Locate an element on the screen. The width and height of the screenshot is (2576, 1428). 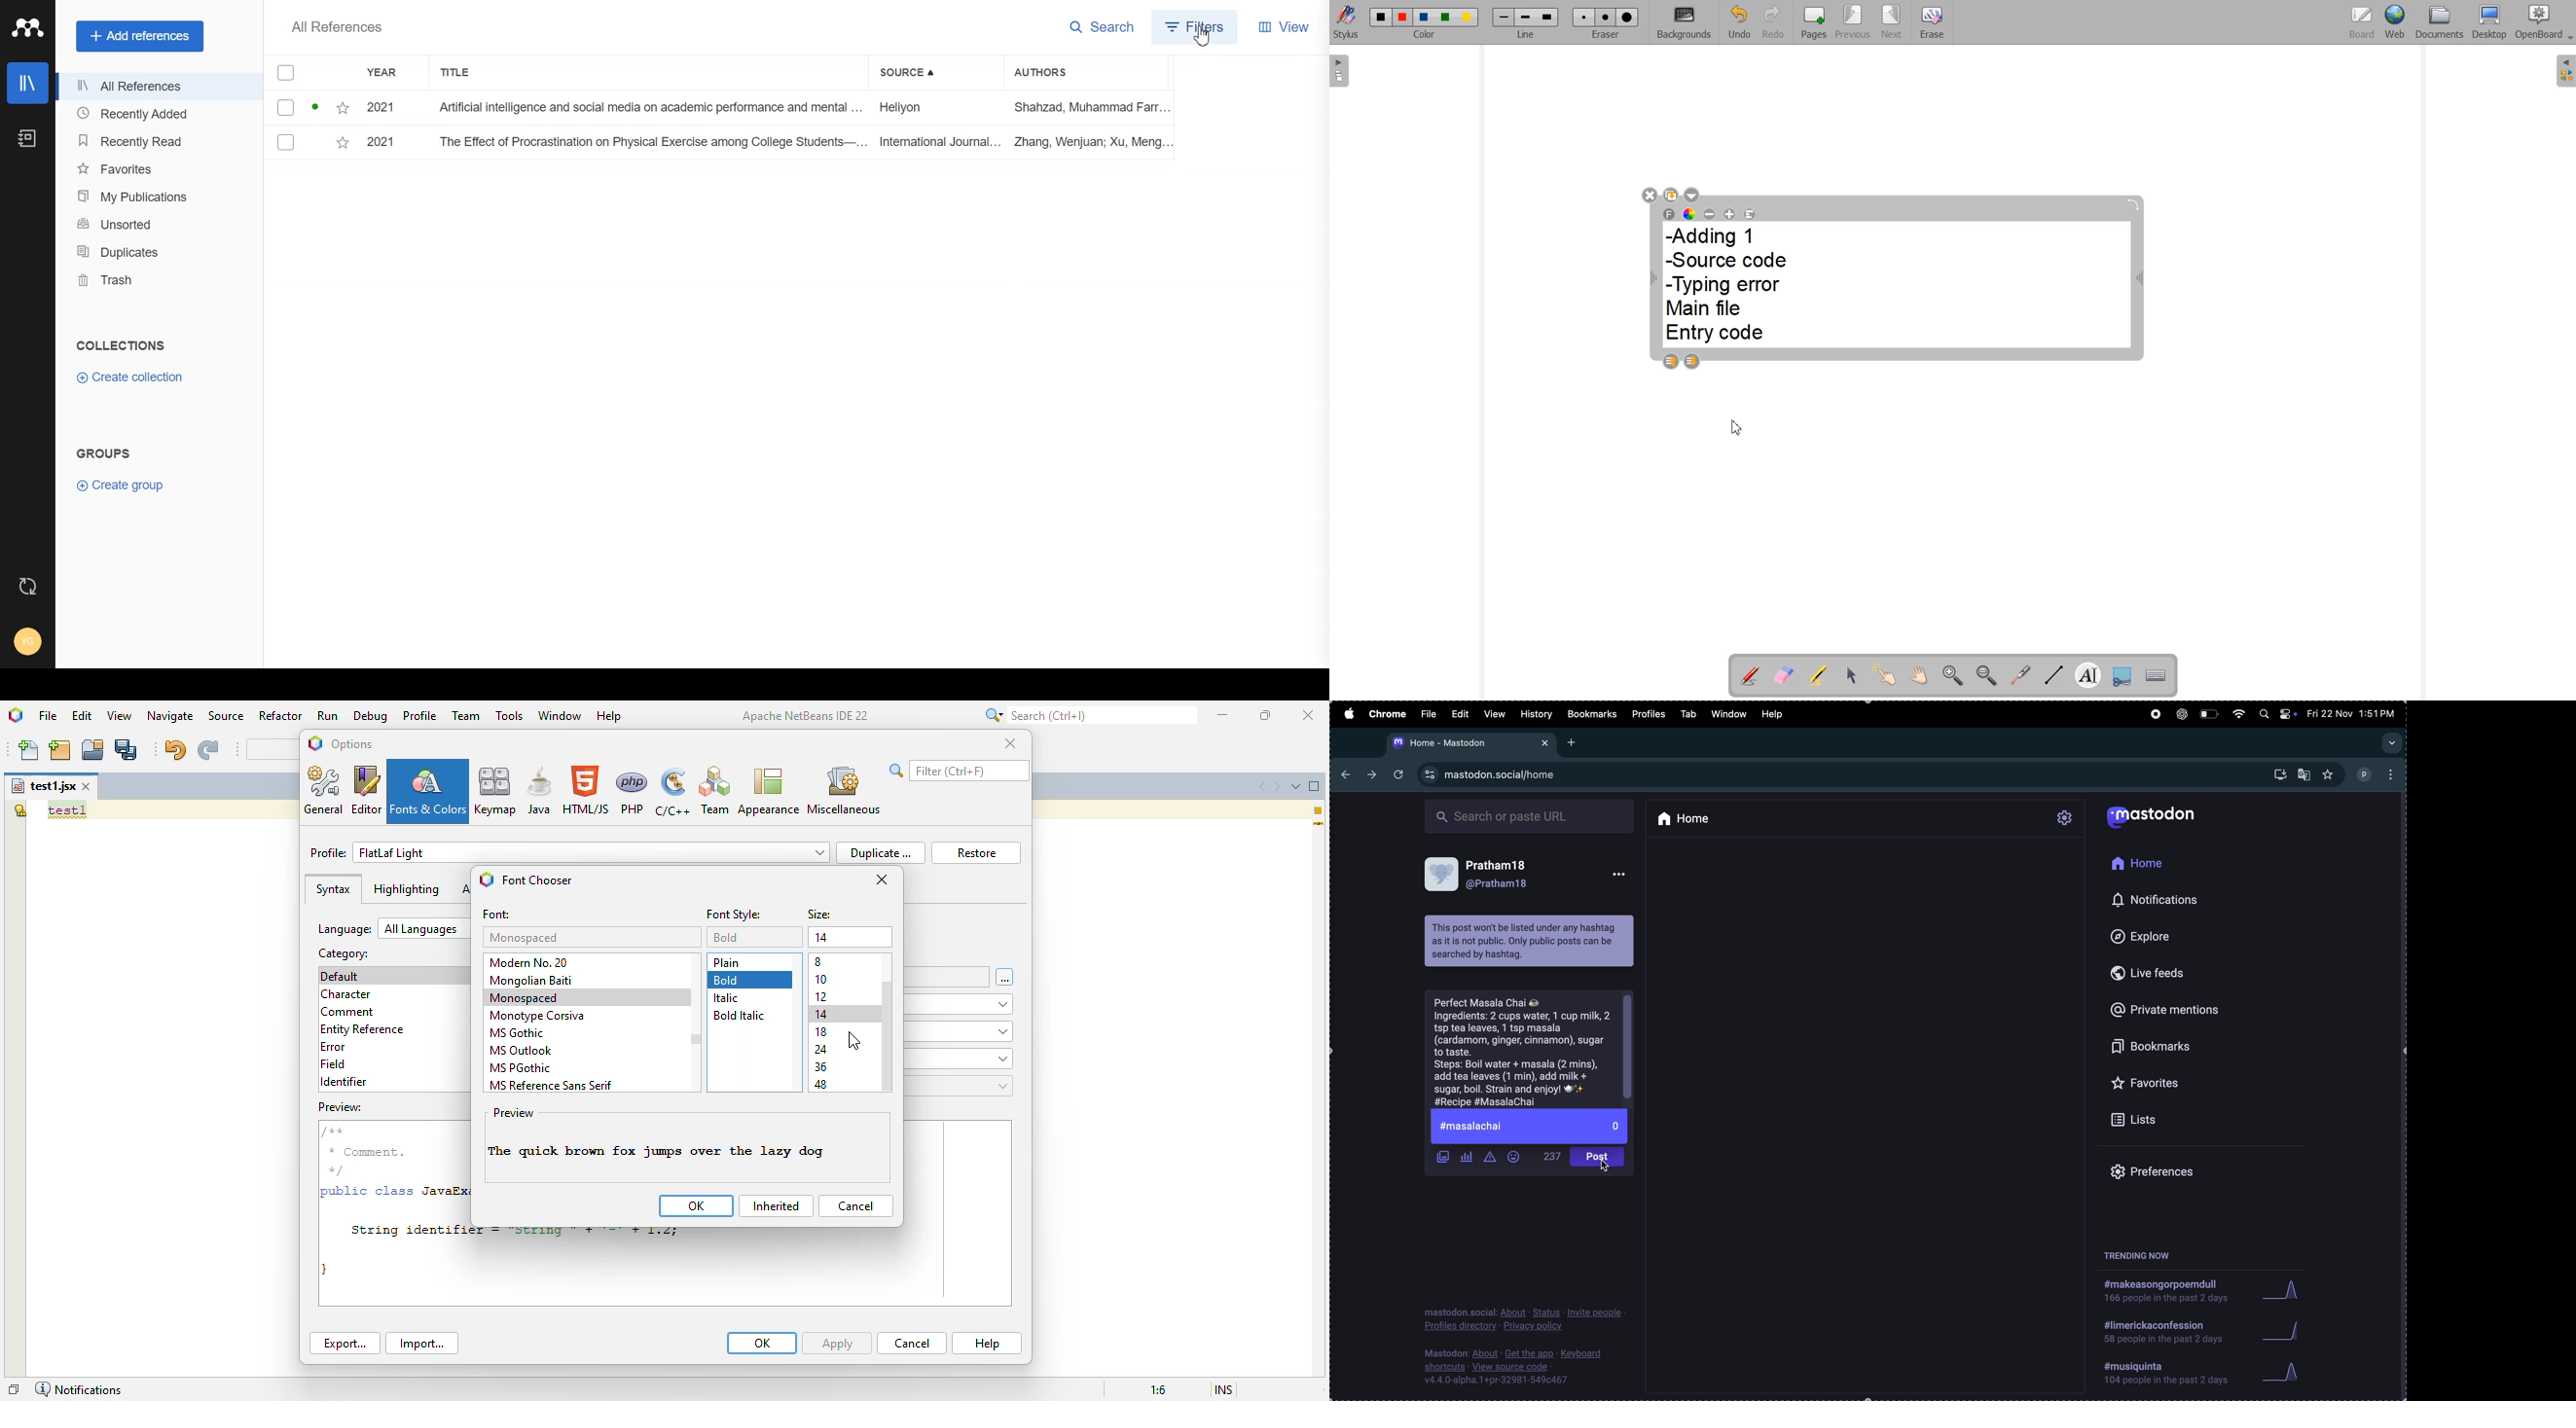
12 is located at coordinates (822, 996).